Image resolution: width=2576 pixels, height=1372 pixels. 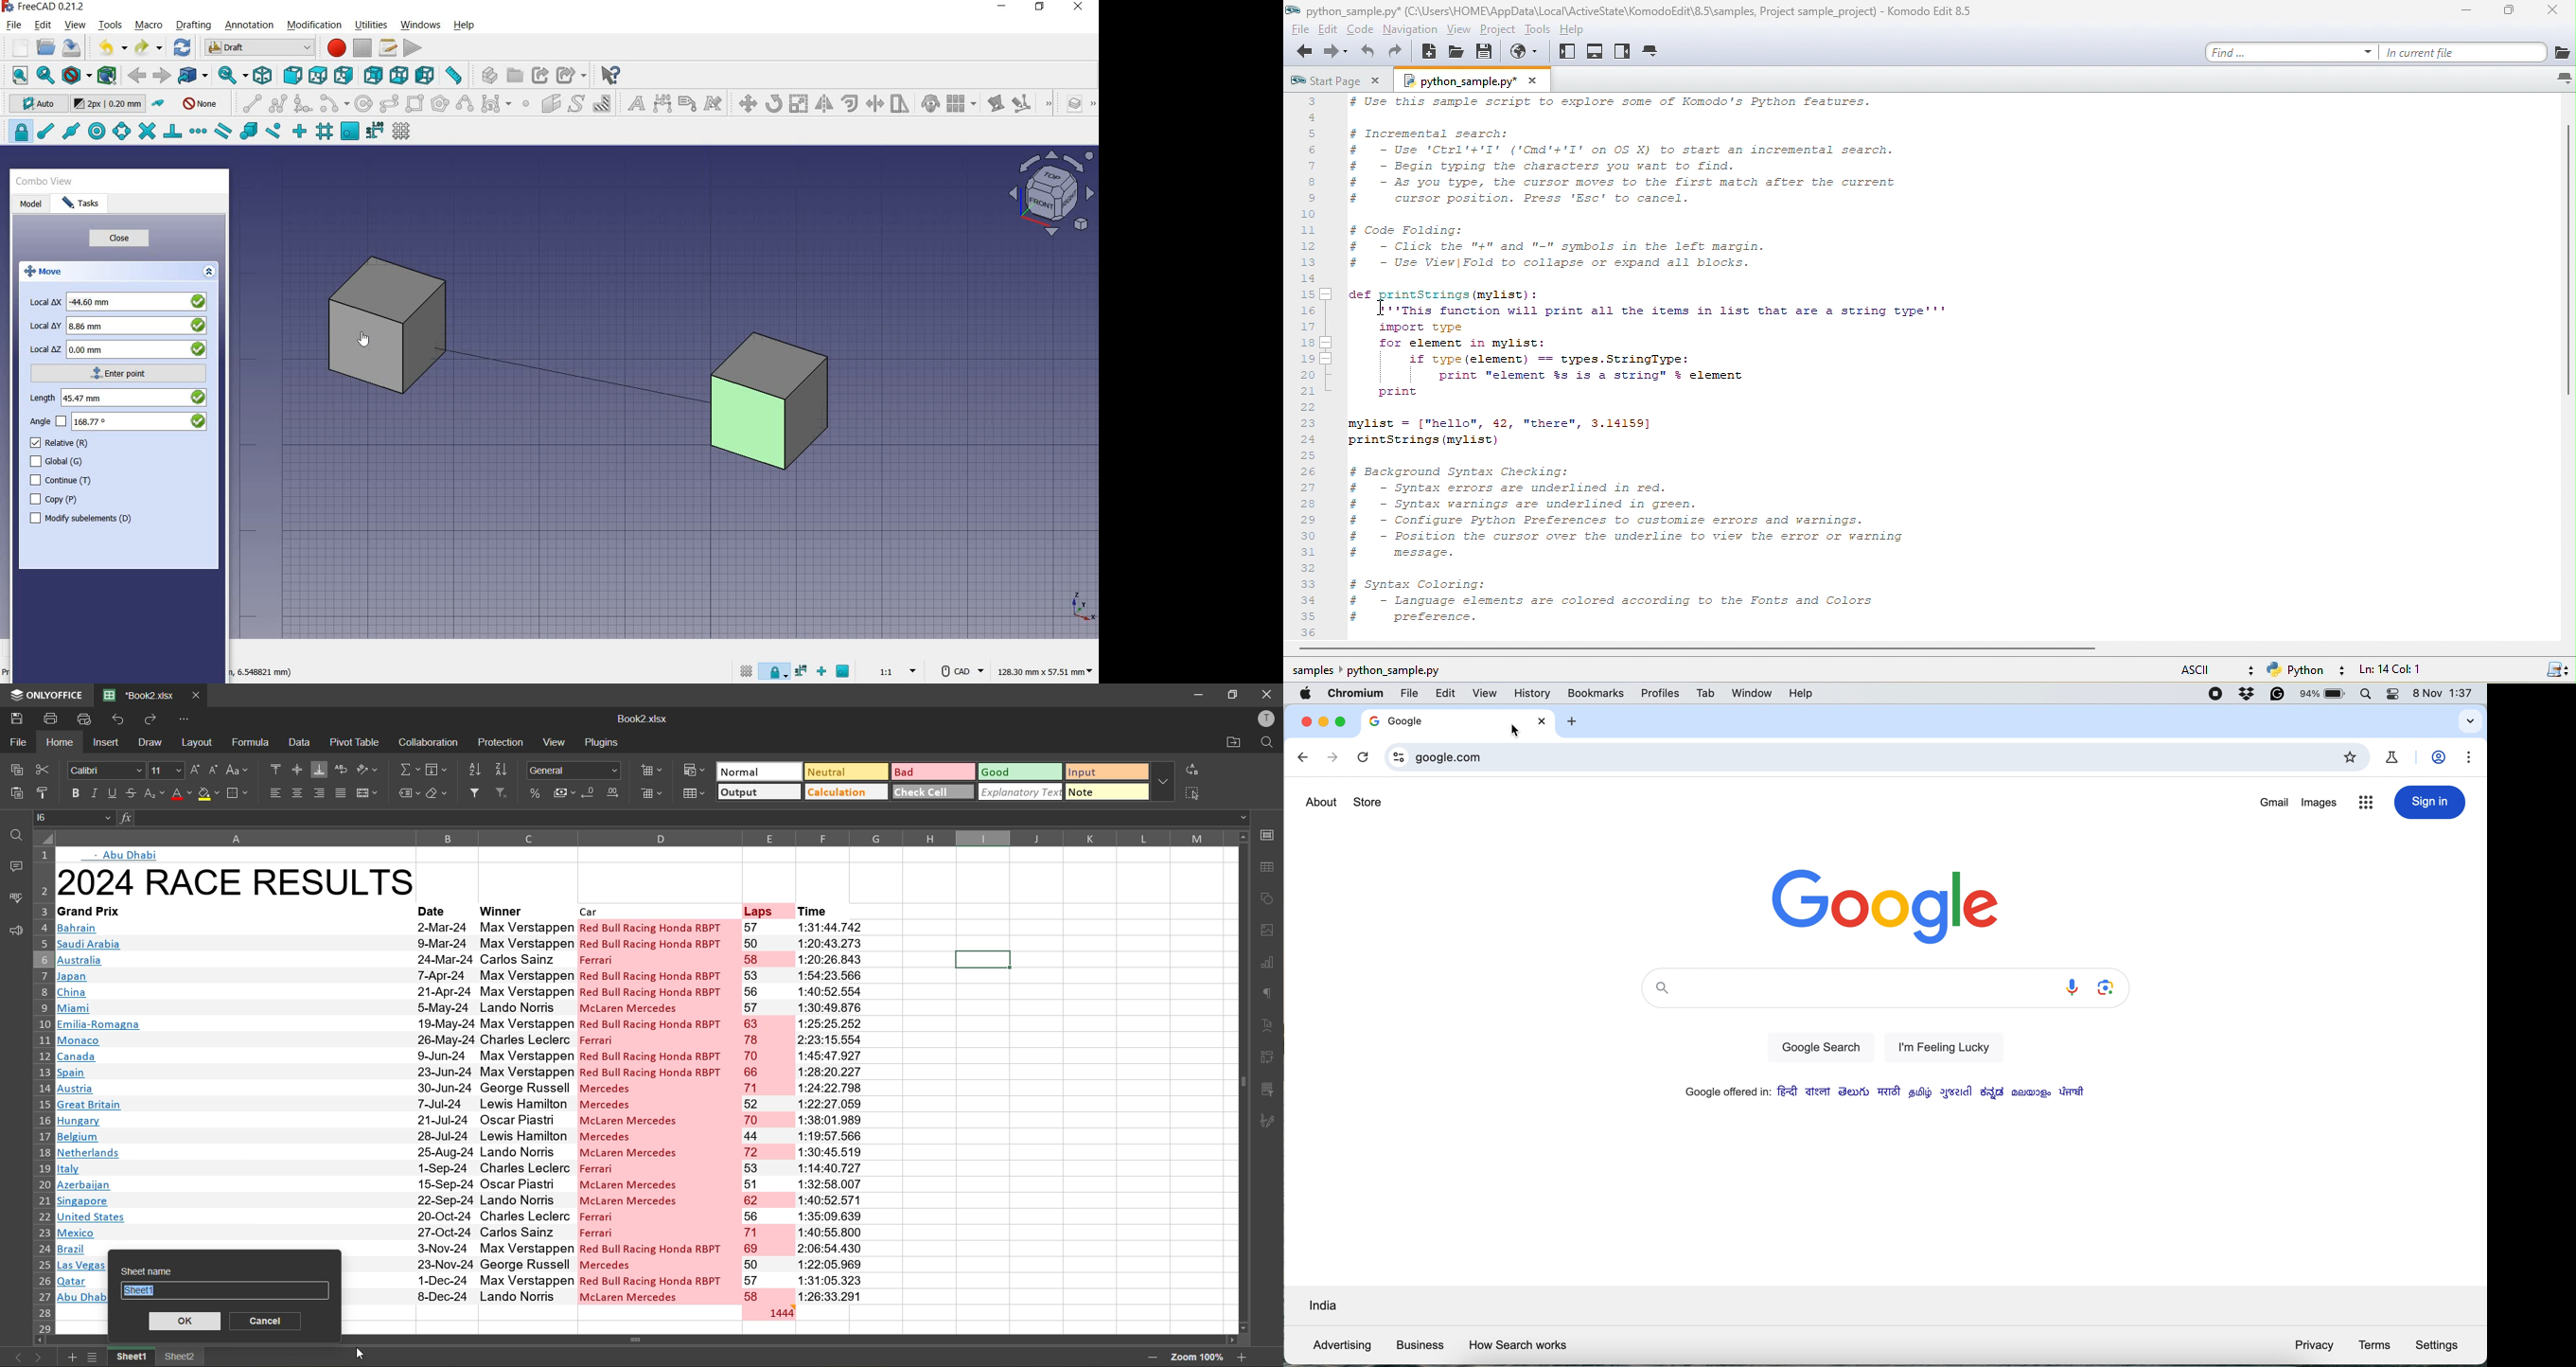 What do you see at coordinates (186, 720) in the screenshot?
I see `customize quick access toolbar` at bounding box center [186, 720].